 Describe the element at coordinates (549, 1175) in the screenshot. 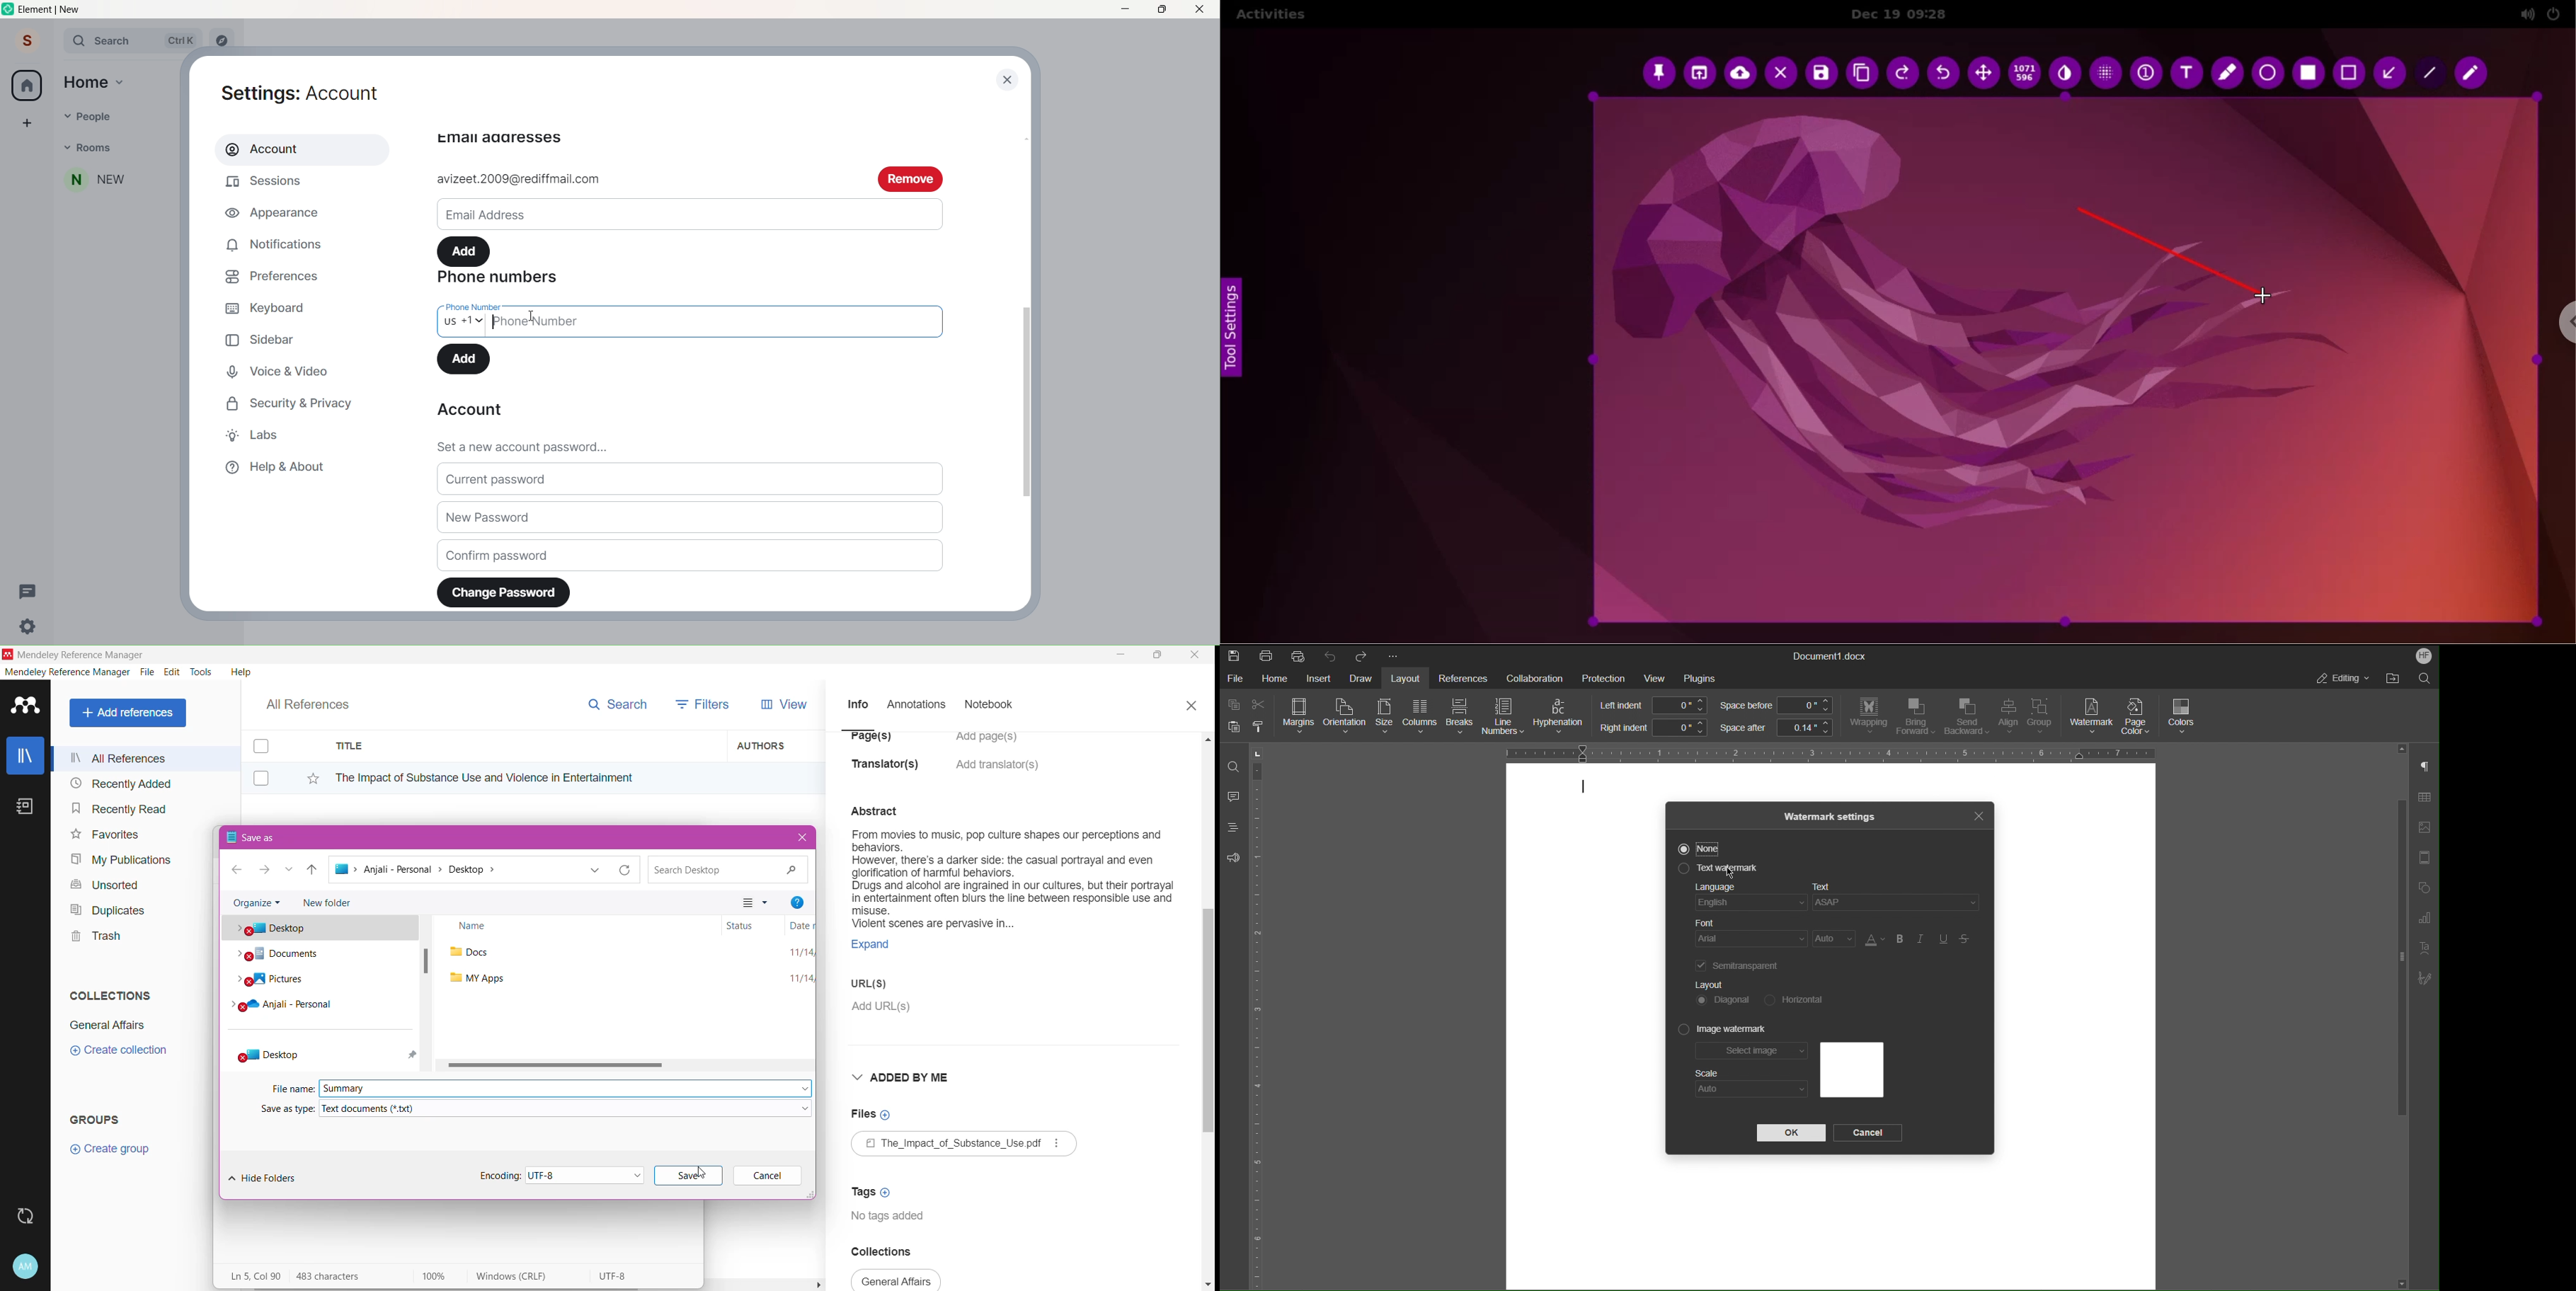

I see `Set Encoding Type` at that location.